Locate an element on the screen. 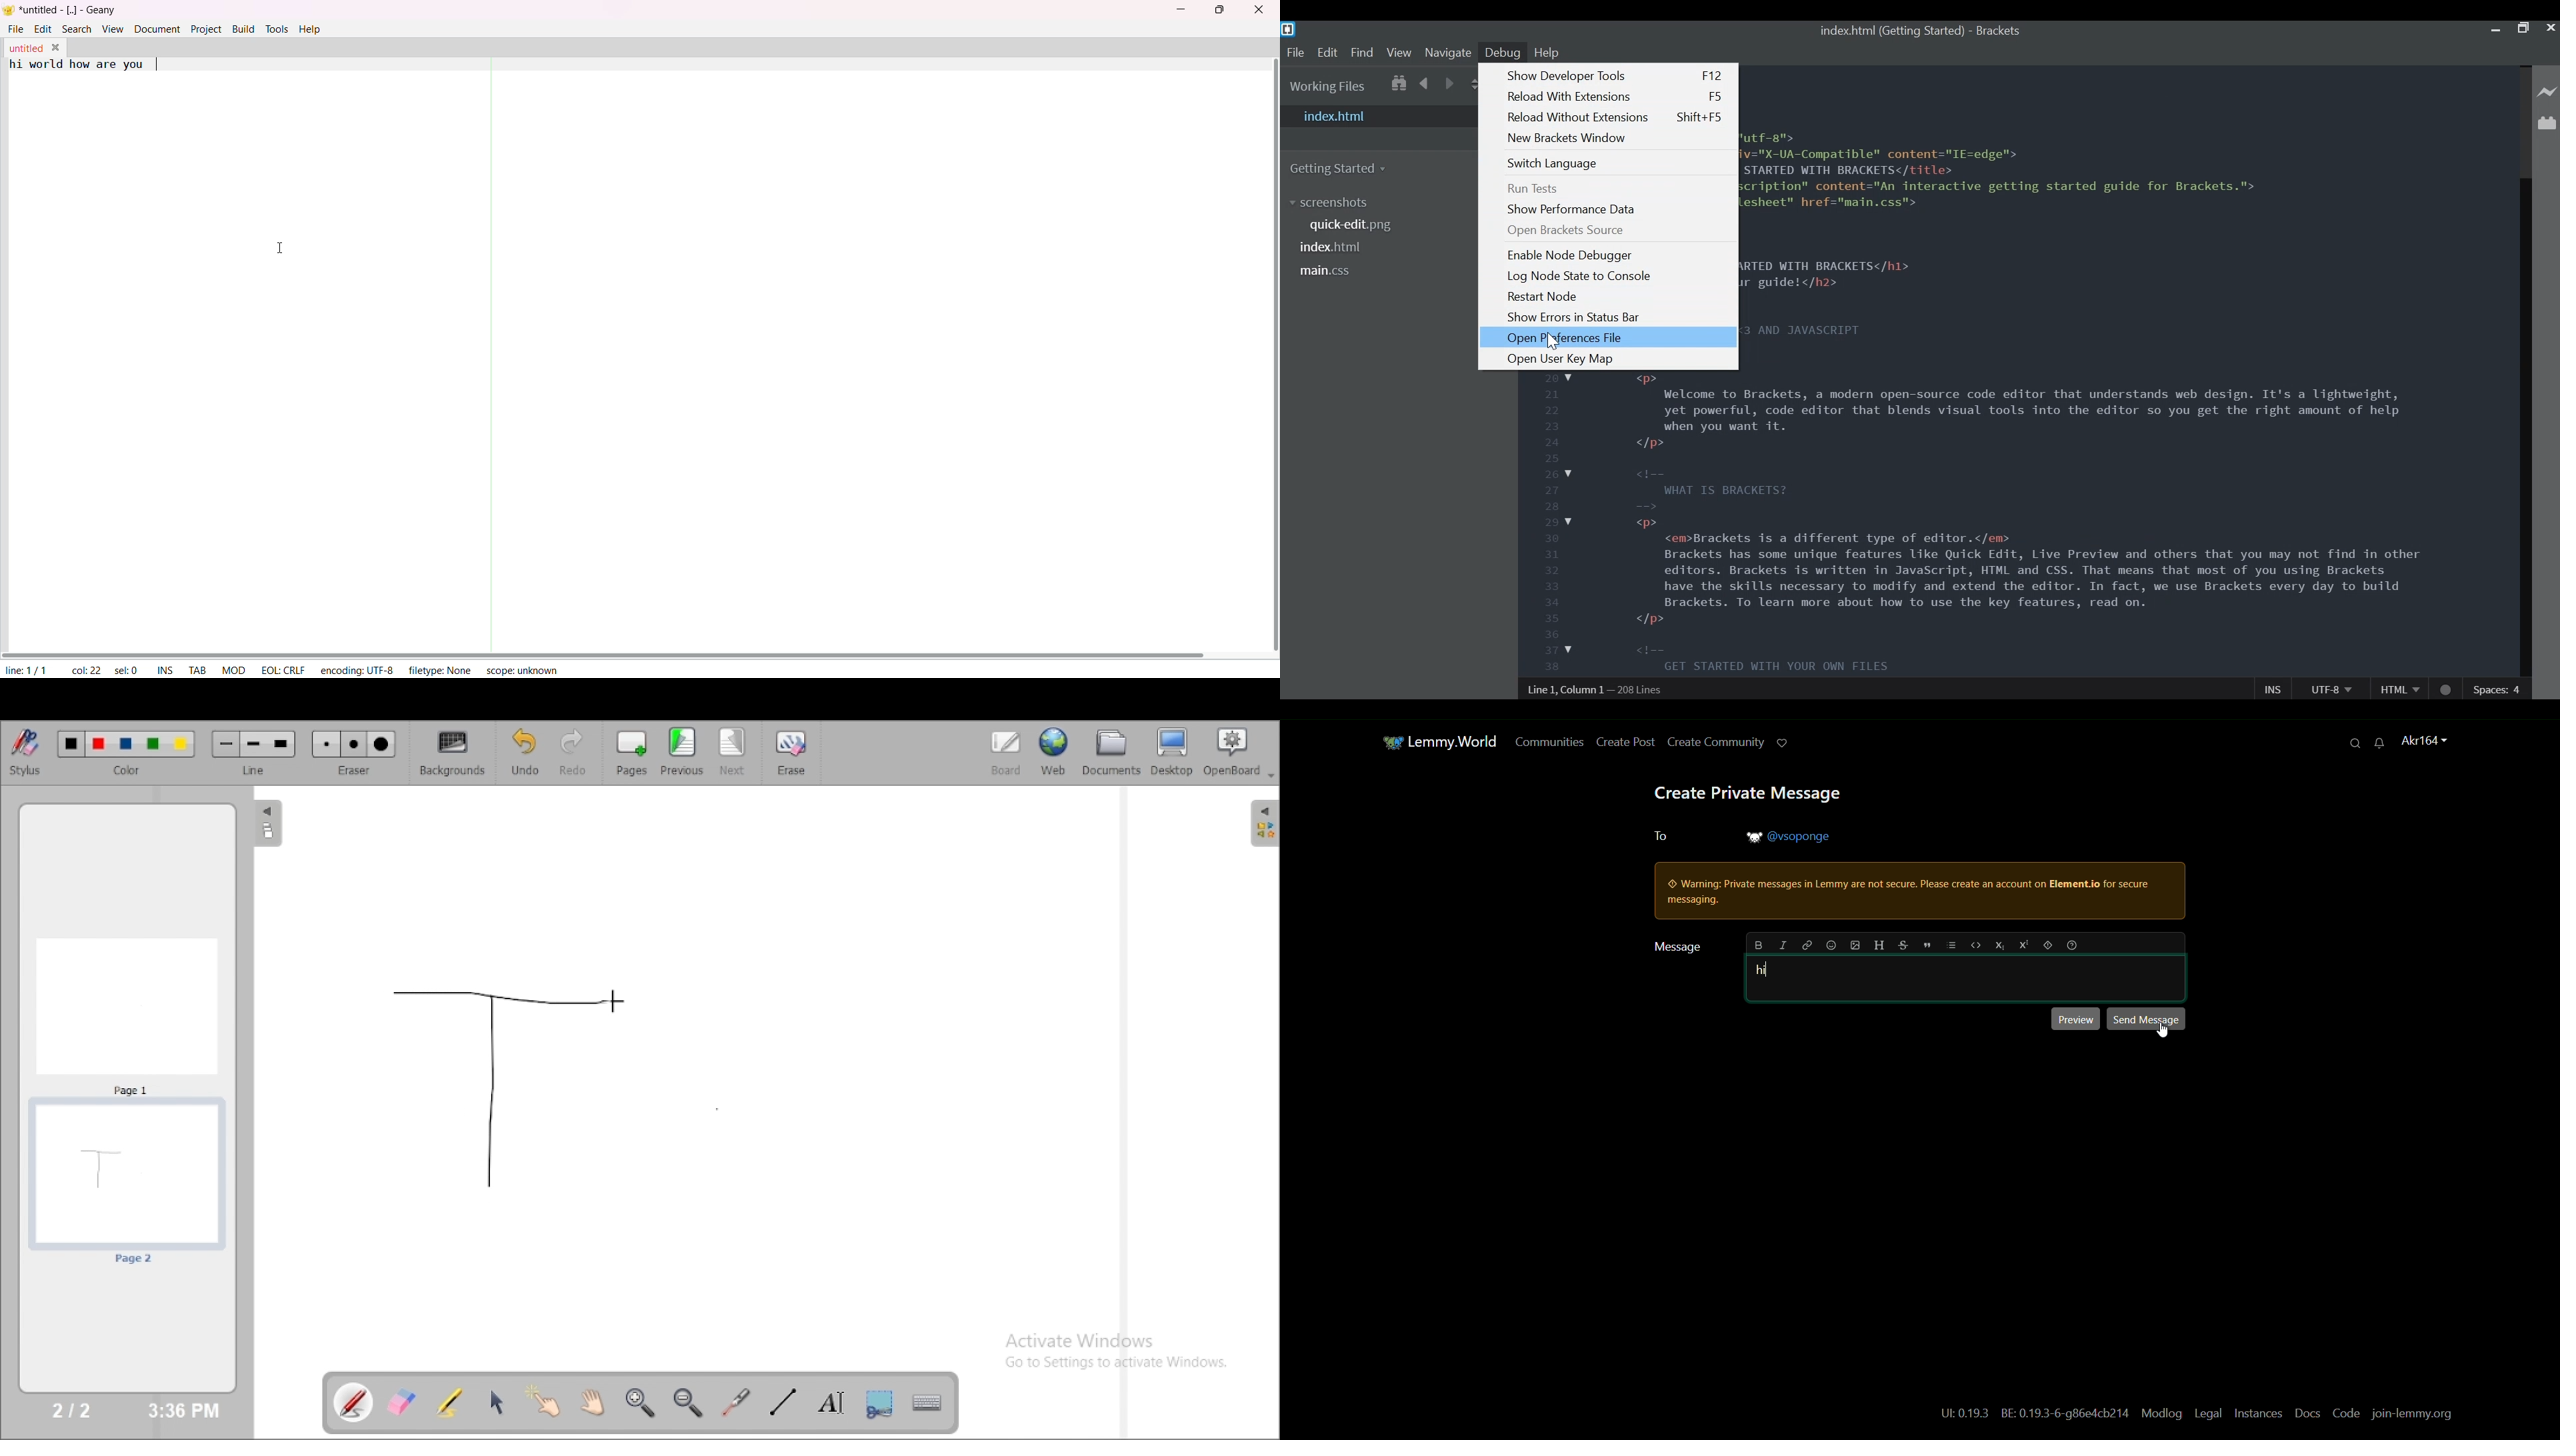  Log Node State to Console is located at coordinates (1581, 277).